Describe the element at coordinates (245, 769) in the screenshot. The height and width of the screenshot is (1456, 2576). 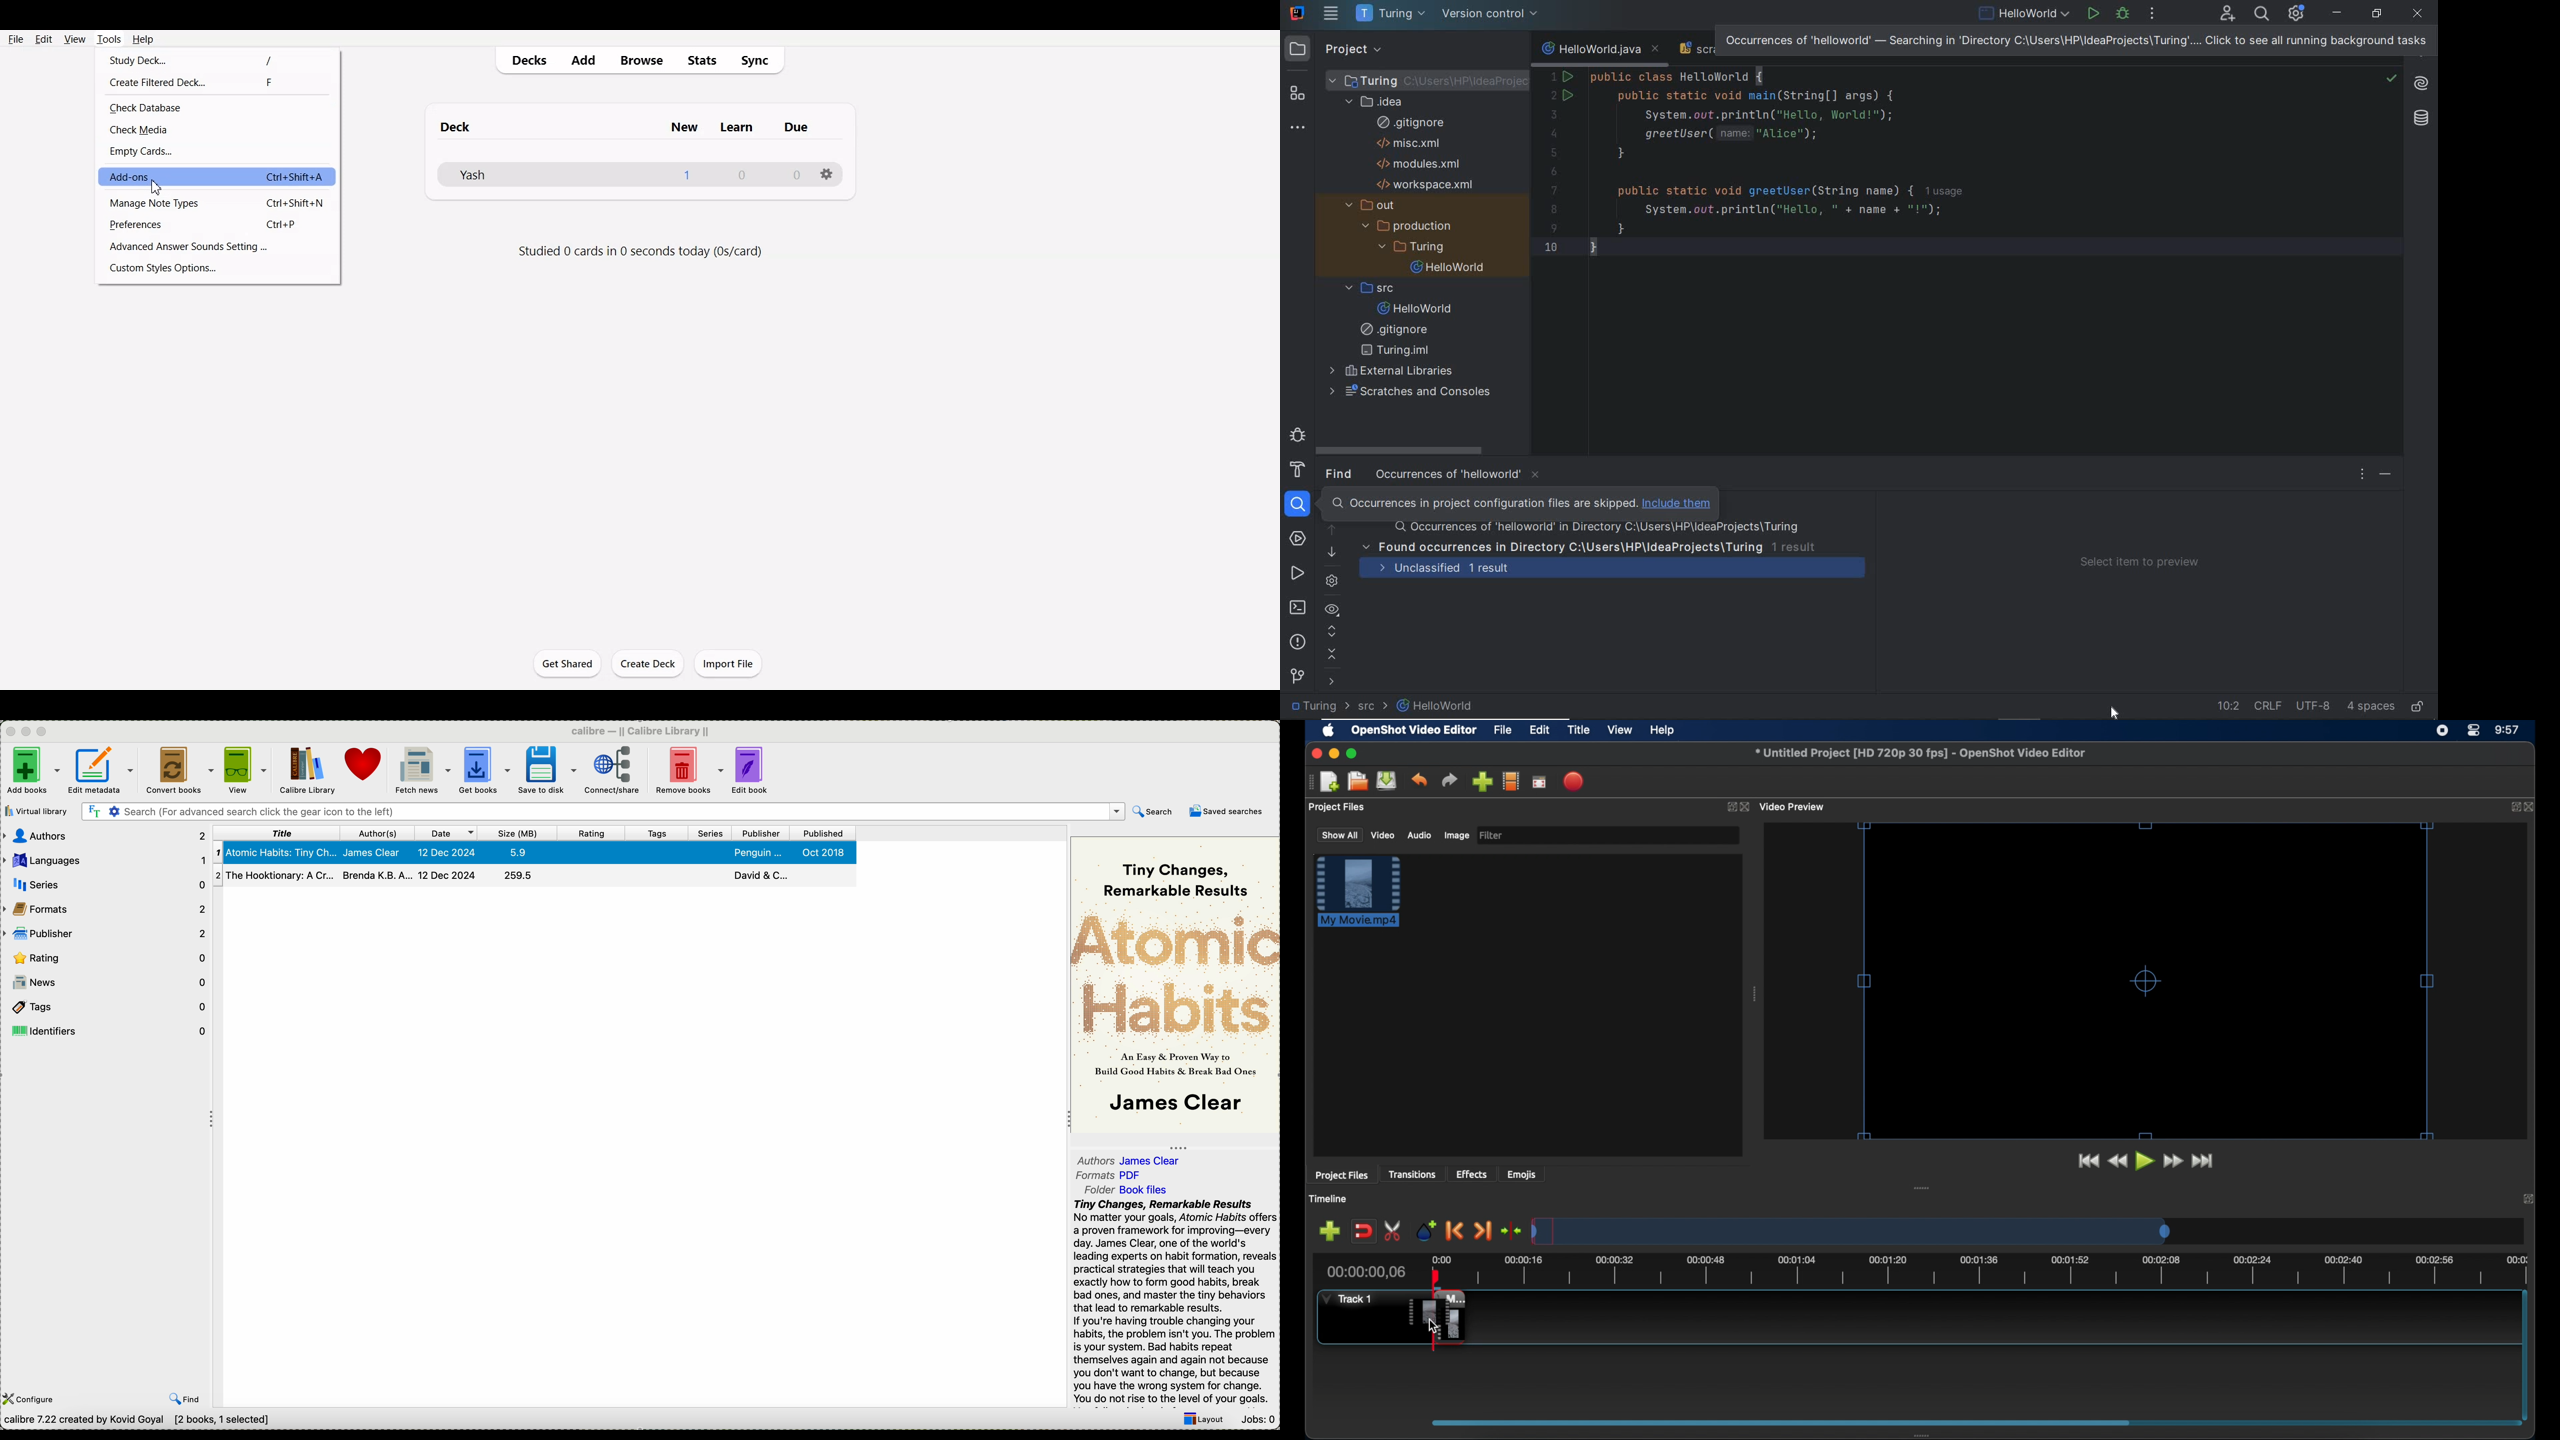
I see `view` at that location.